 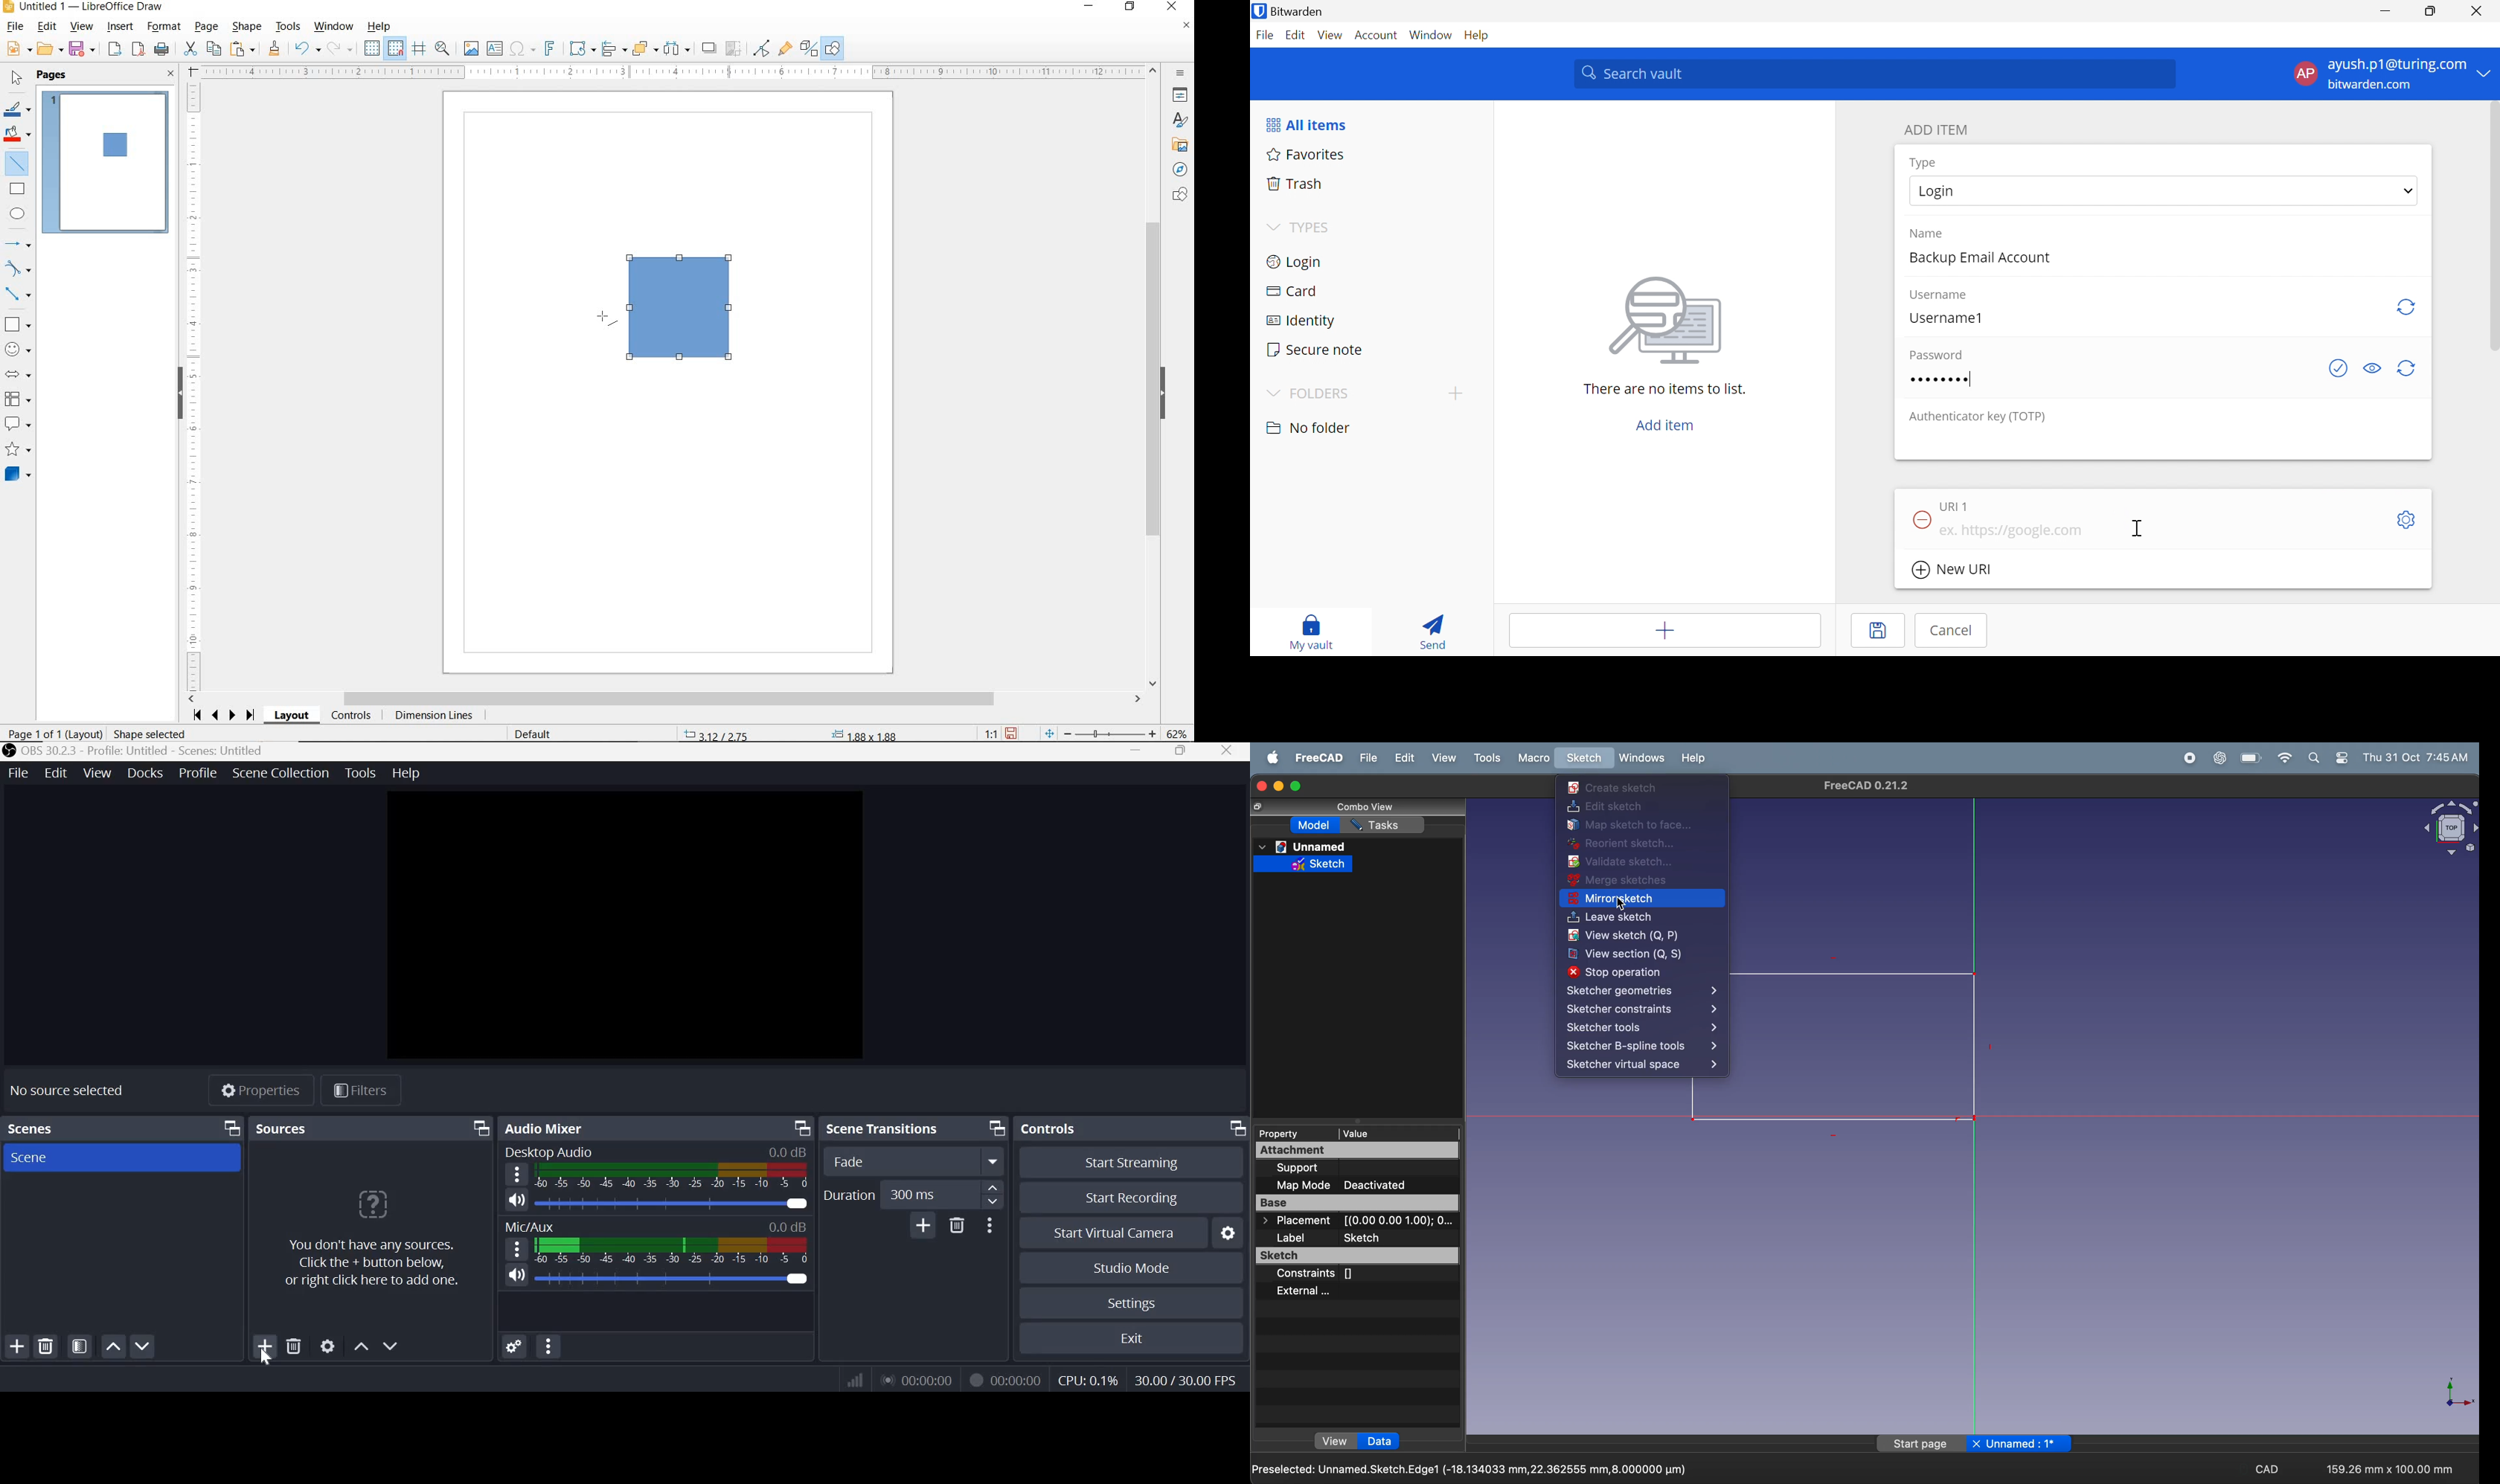 What do you see at coordinates (1936, 191) in the screenshot?
I see `Login` at bounding box center [1936, 191].